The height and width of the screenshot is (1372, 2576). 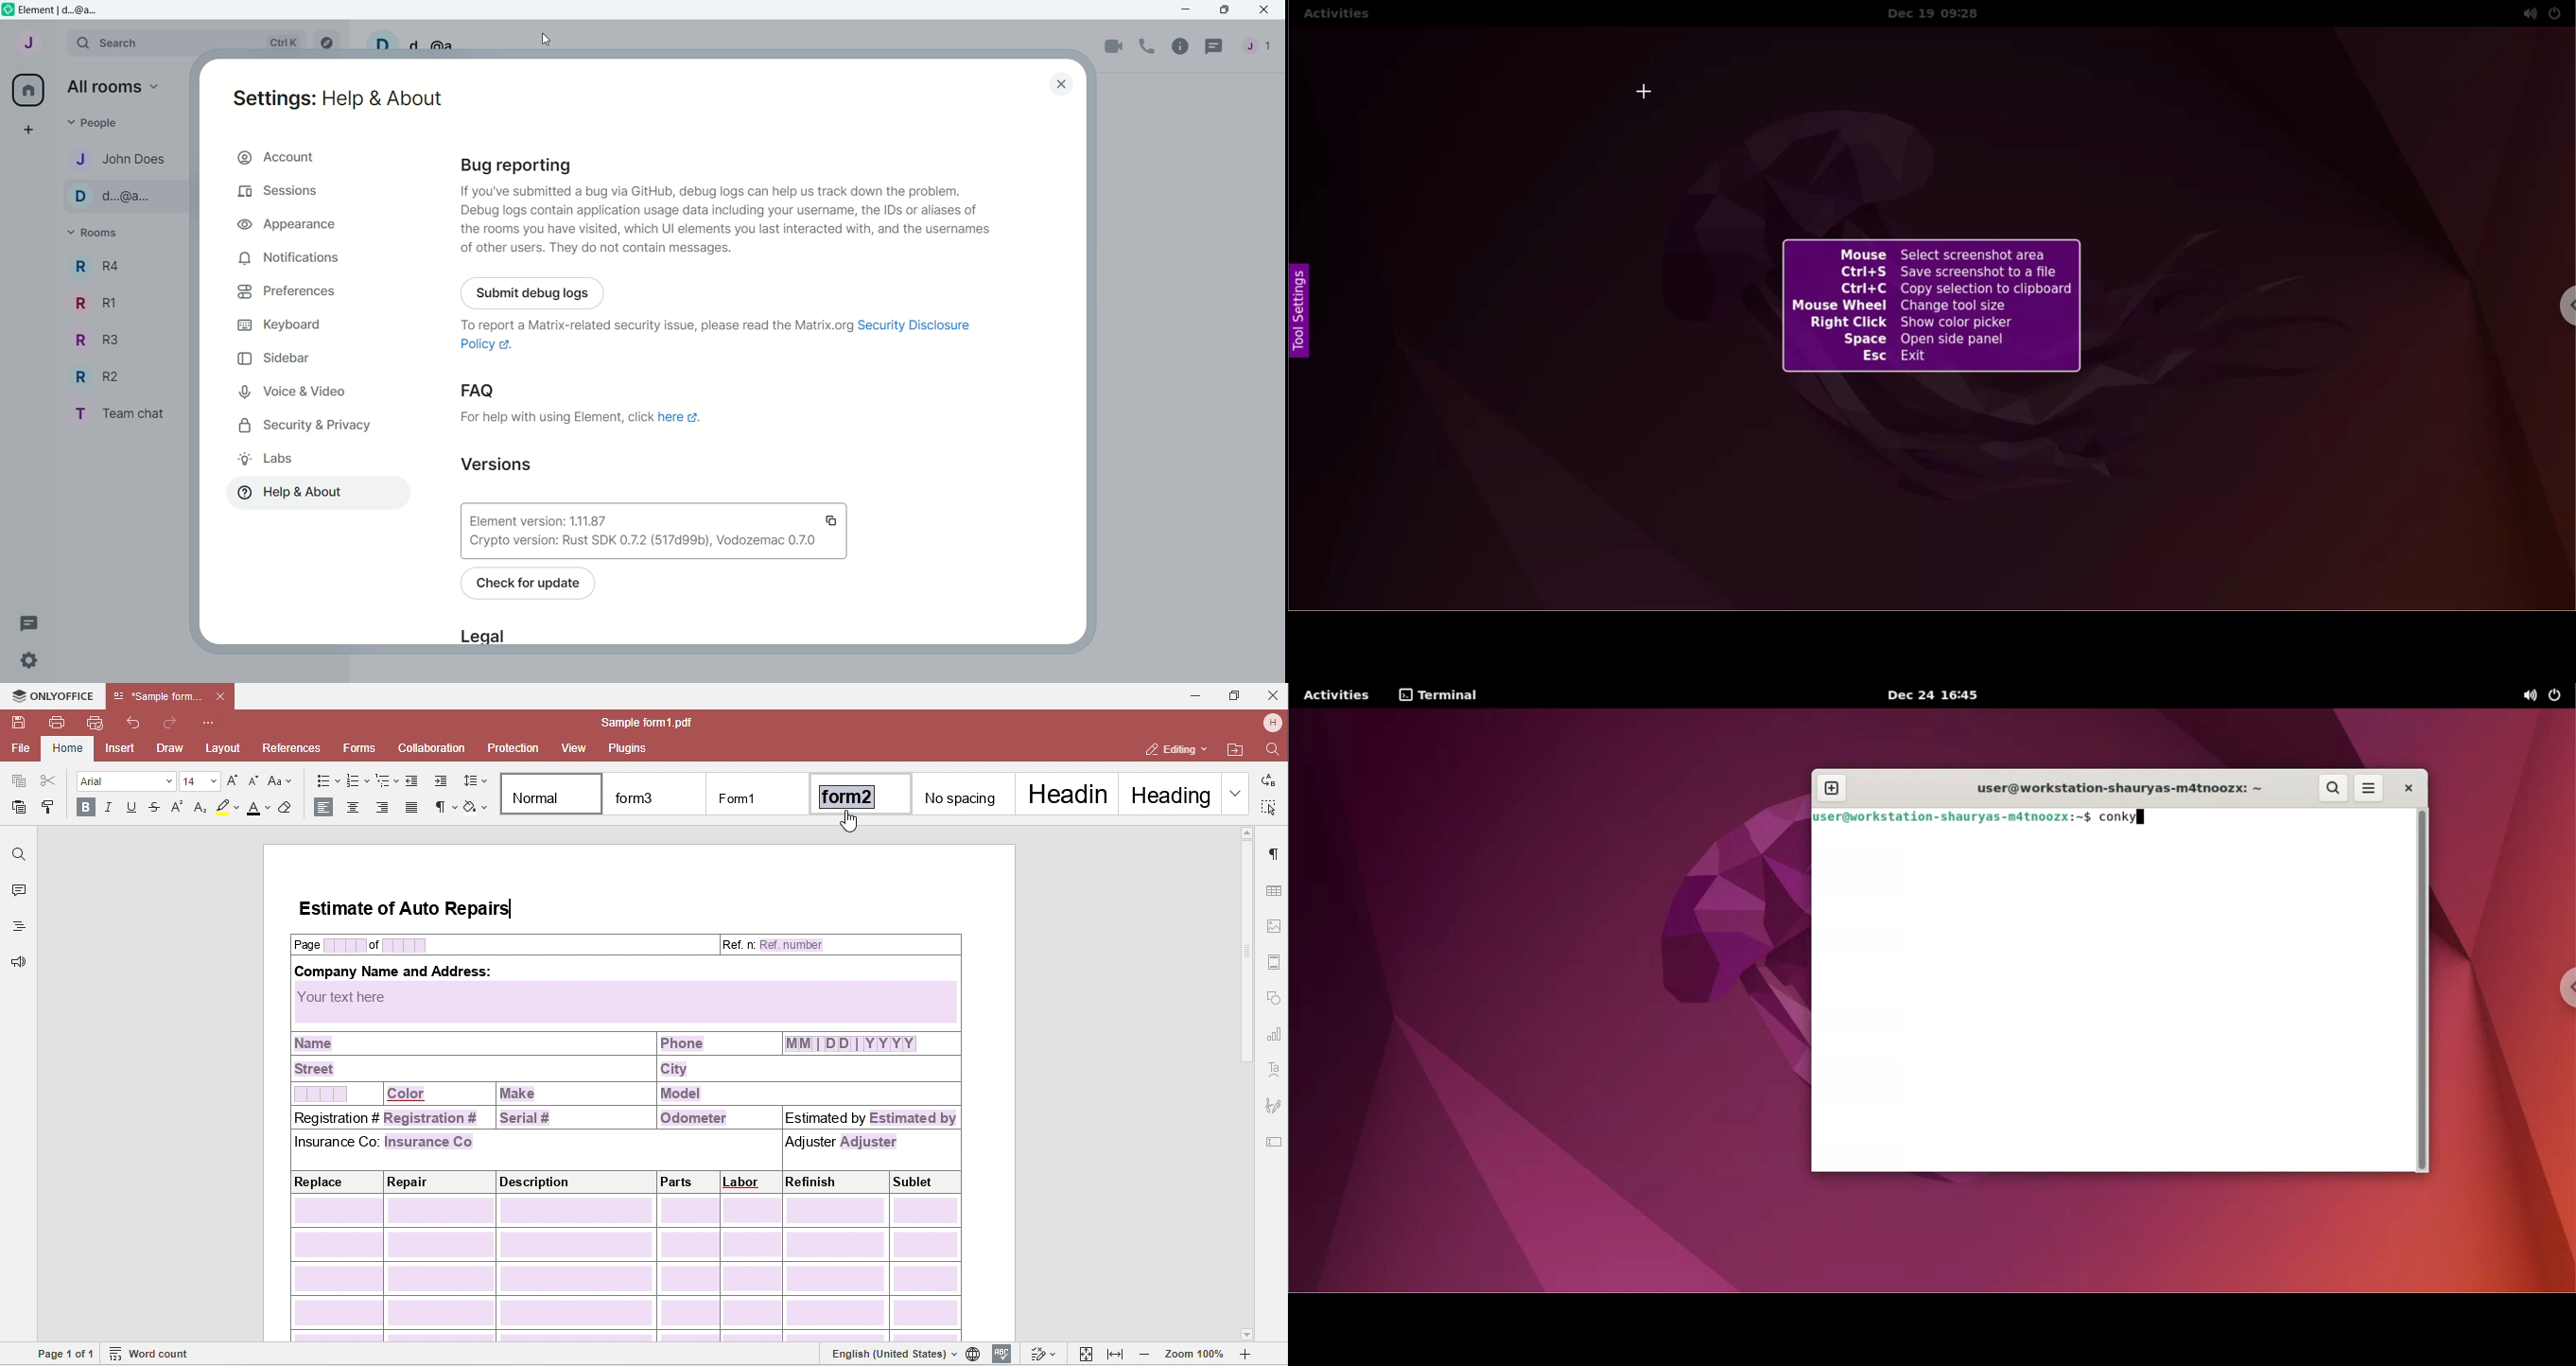 What do you see at coordinates (326, 41) in the screenshot?
I see `Explore rooms` at bounding box center [326, 41].